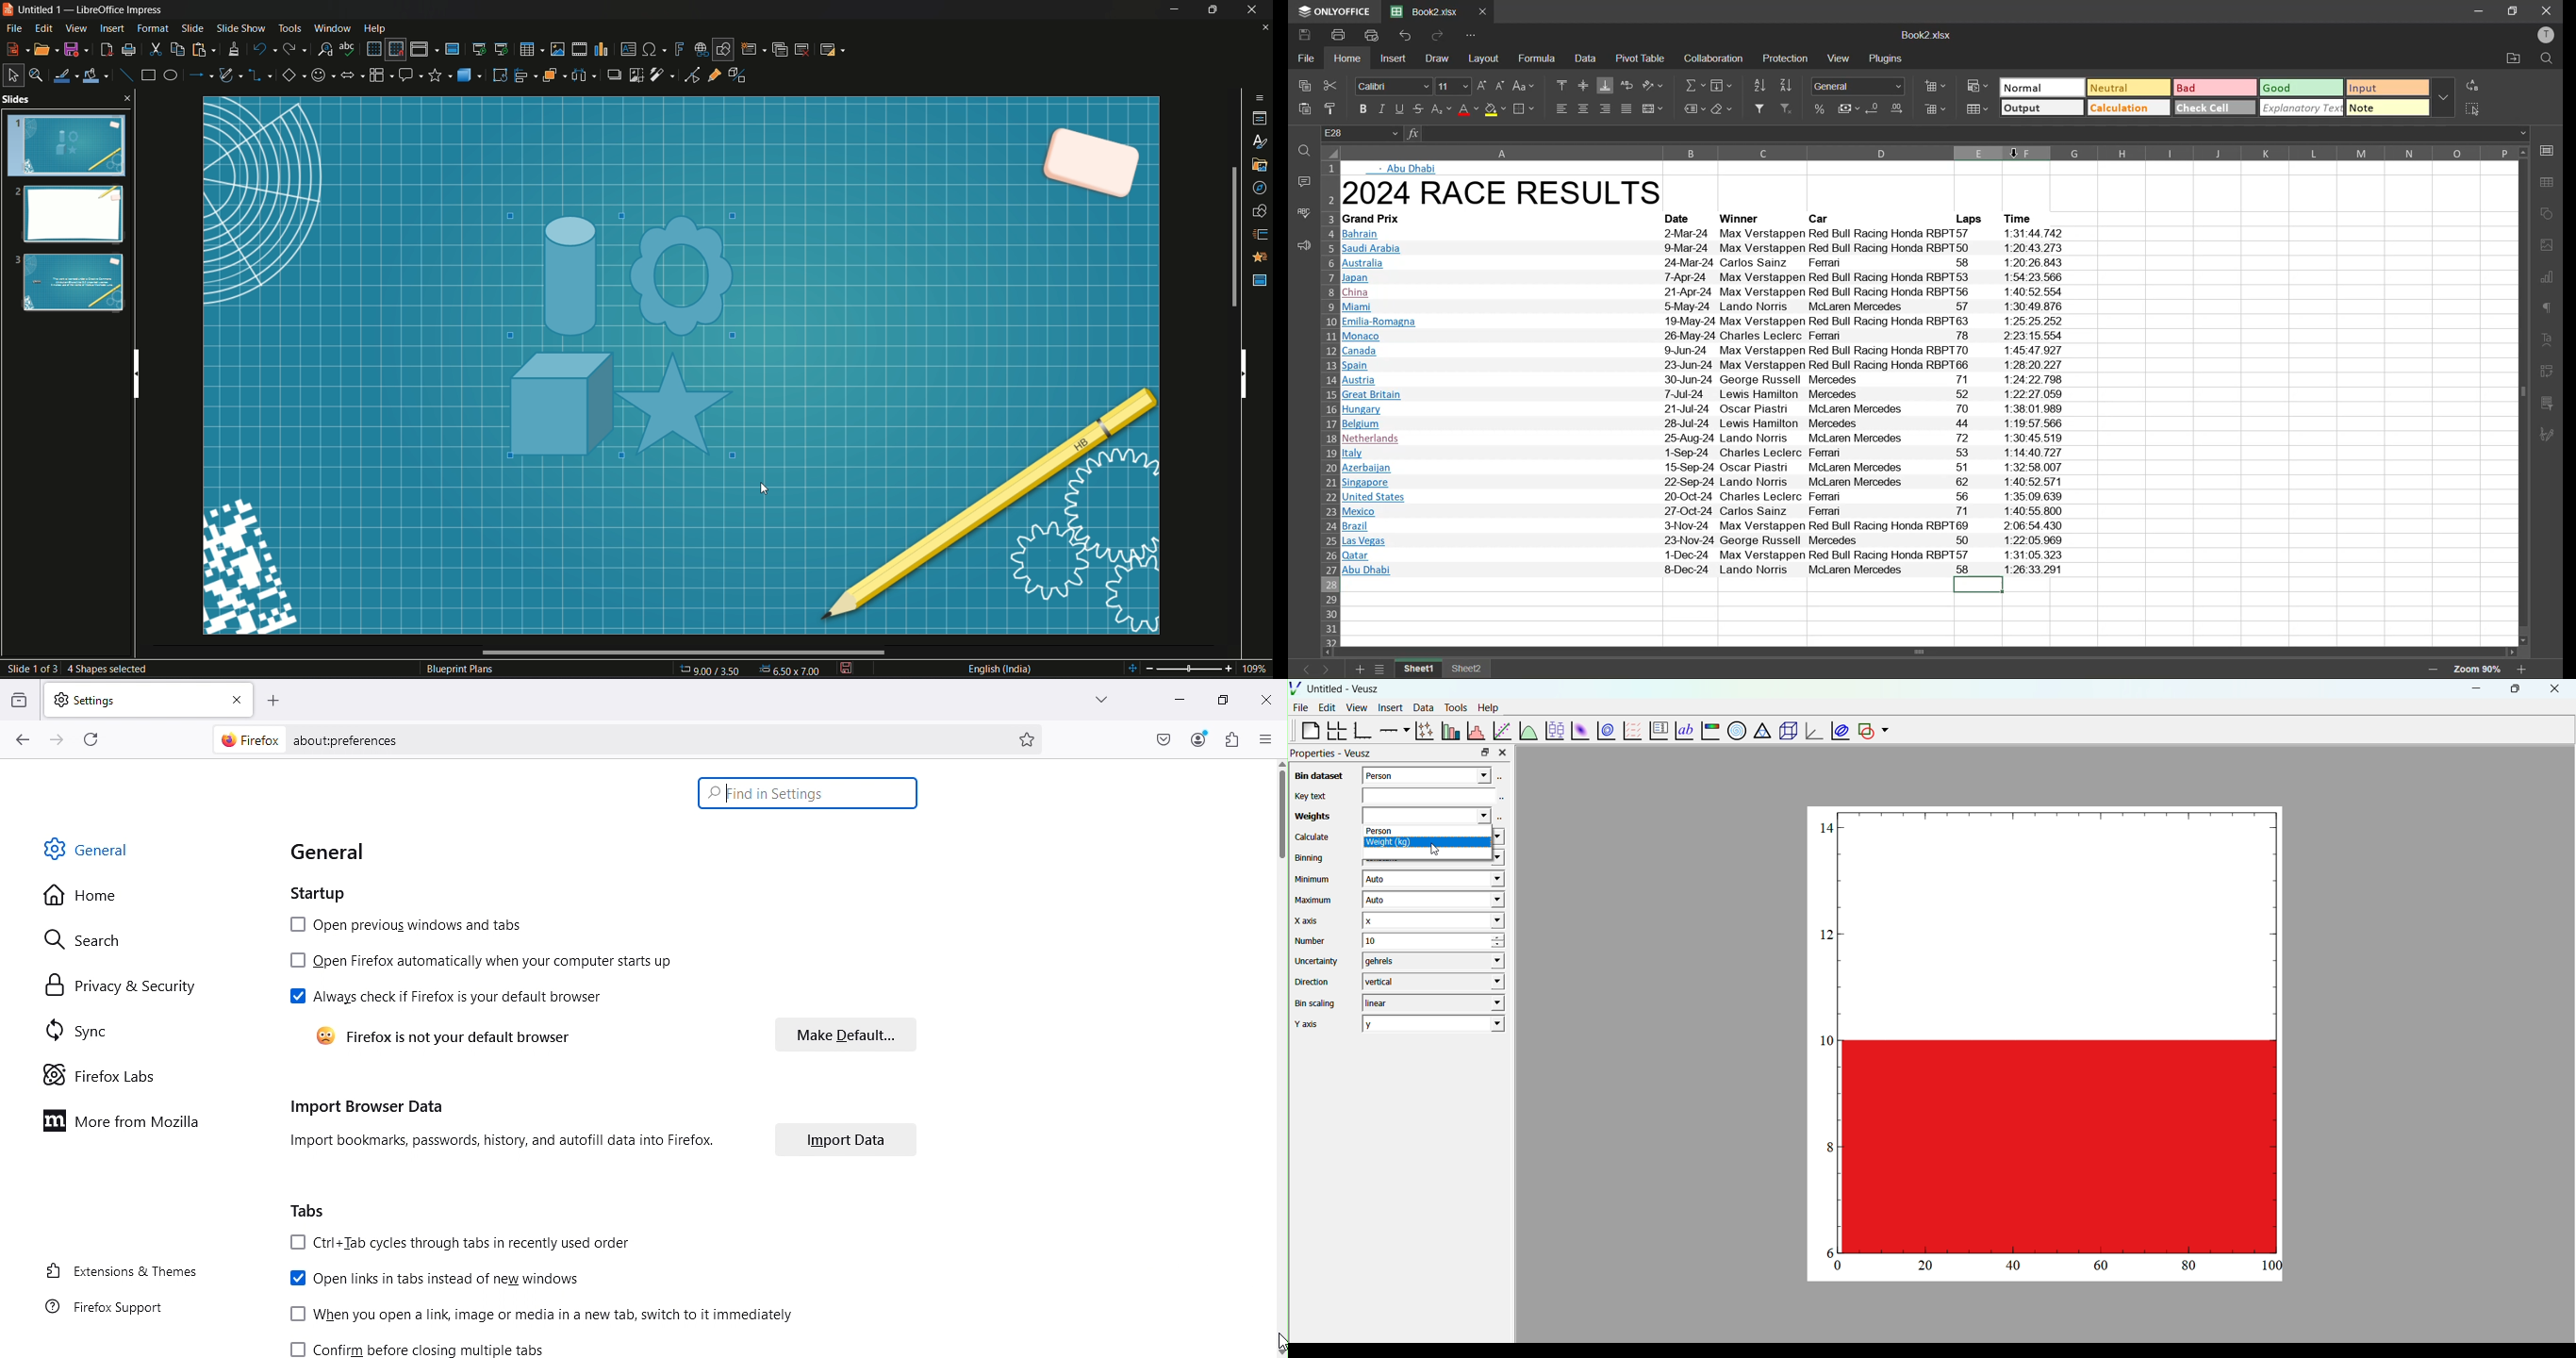 Image resolution: width=2576 pixels, height=1372 pixels. What do you see at coordinates (131, 698) in the screenshot?
I see `Settings tab` at bounding box center [131, 698].